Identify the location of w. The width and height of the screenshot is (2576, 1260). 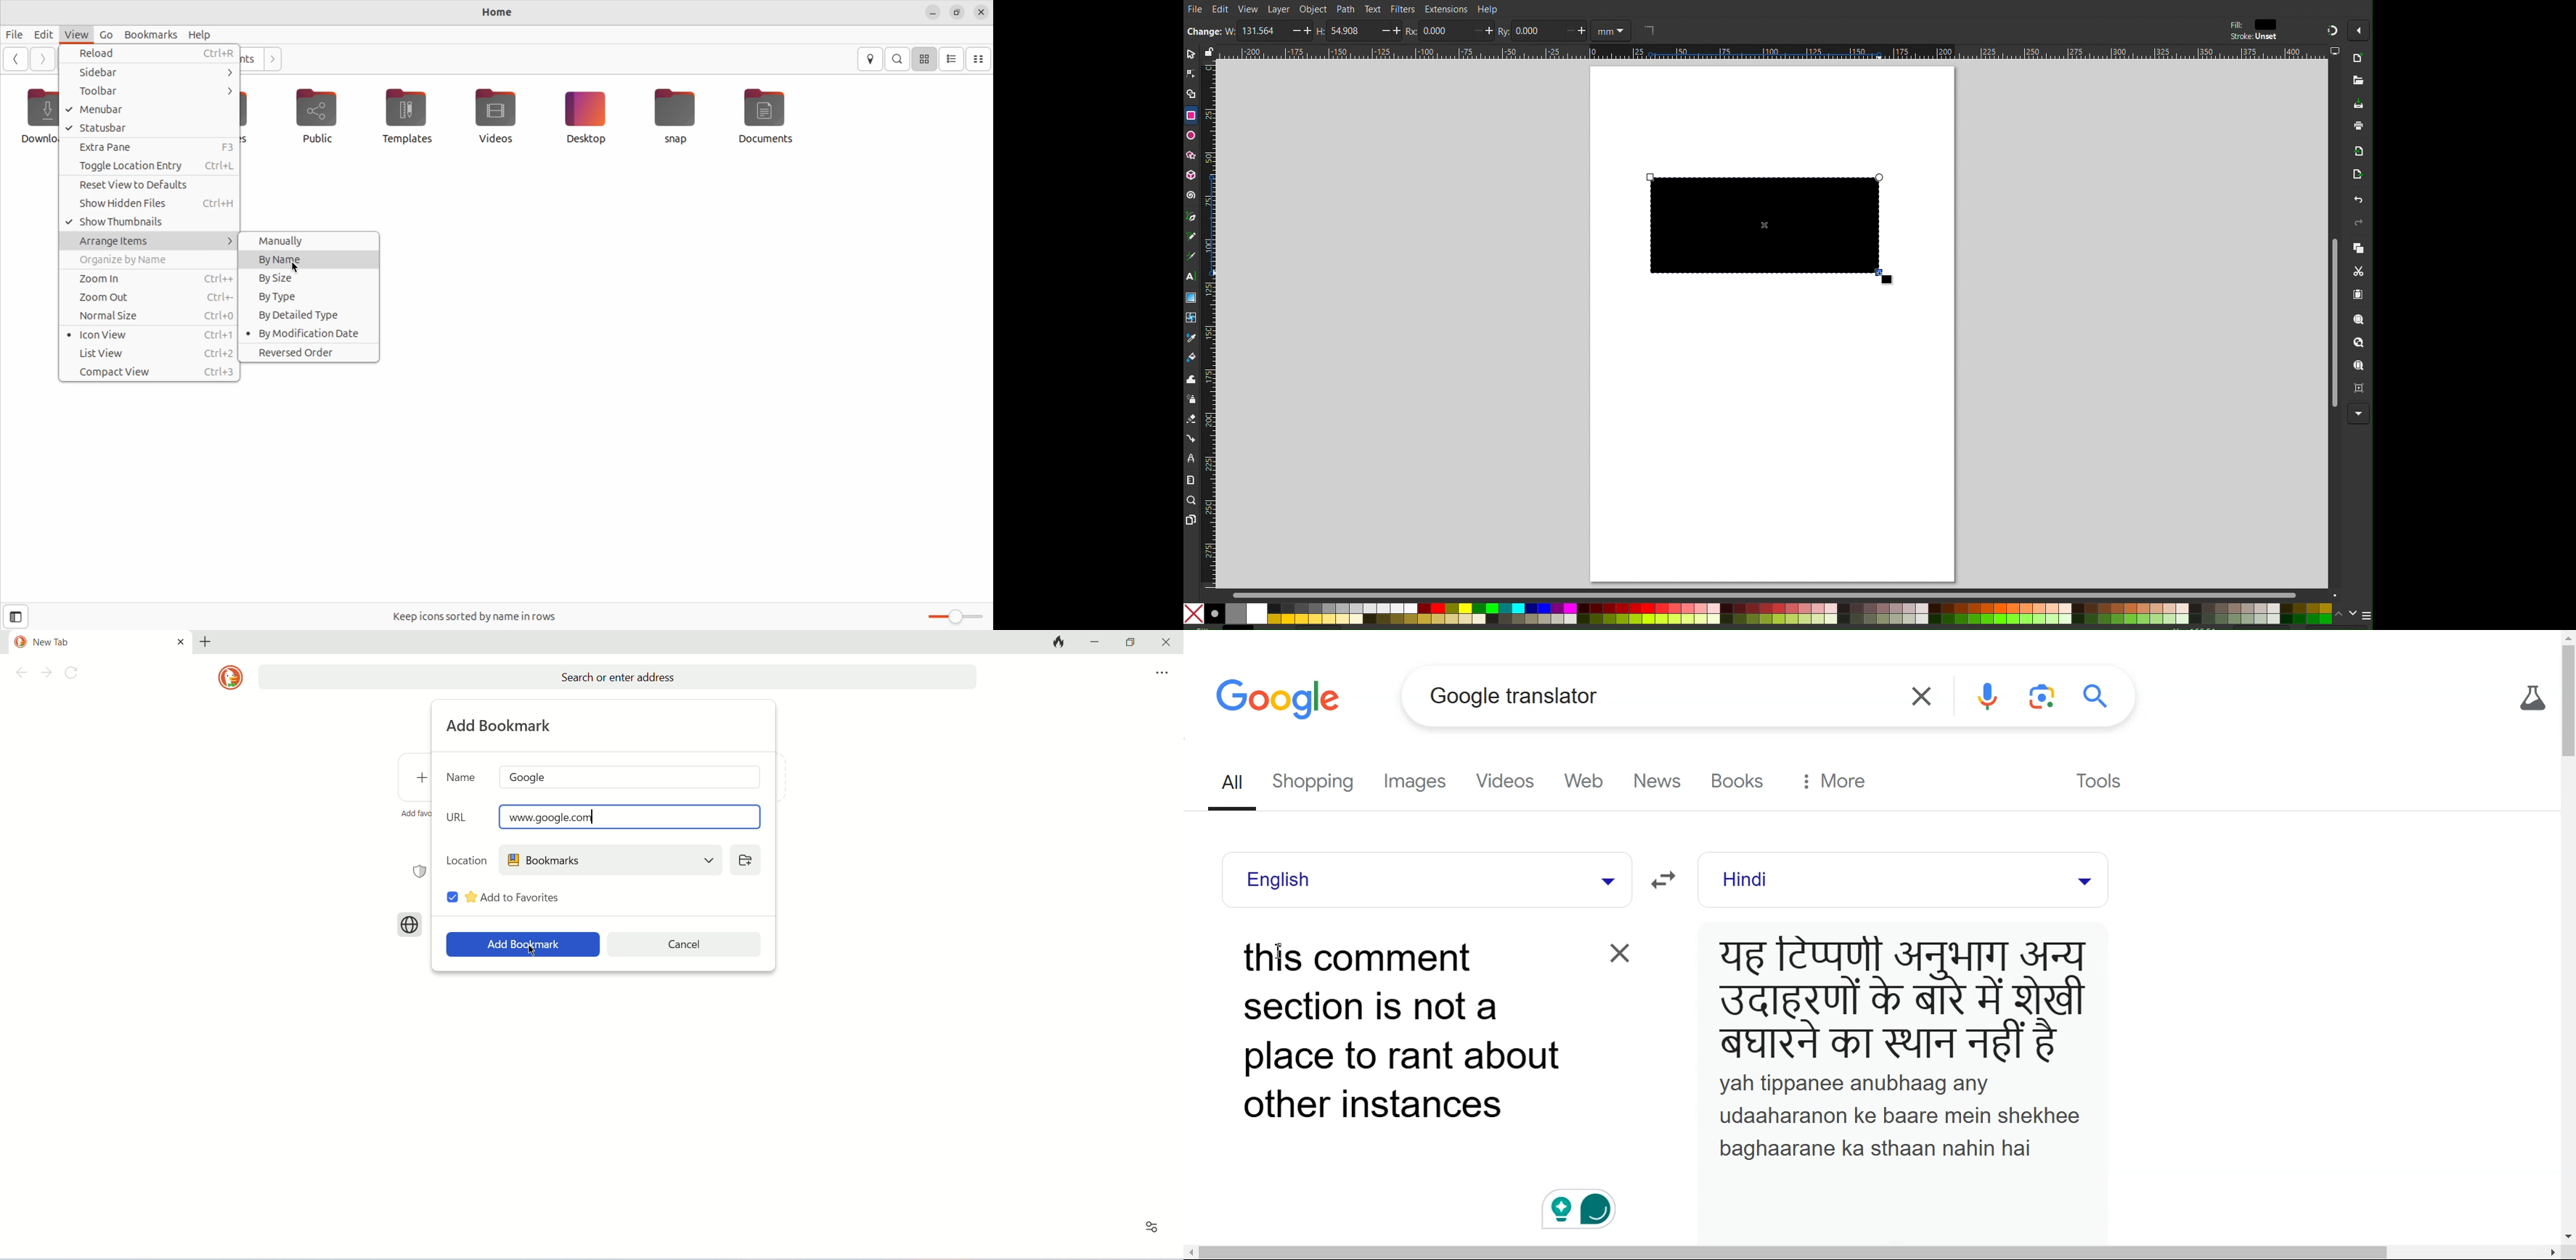
(1229, 31).